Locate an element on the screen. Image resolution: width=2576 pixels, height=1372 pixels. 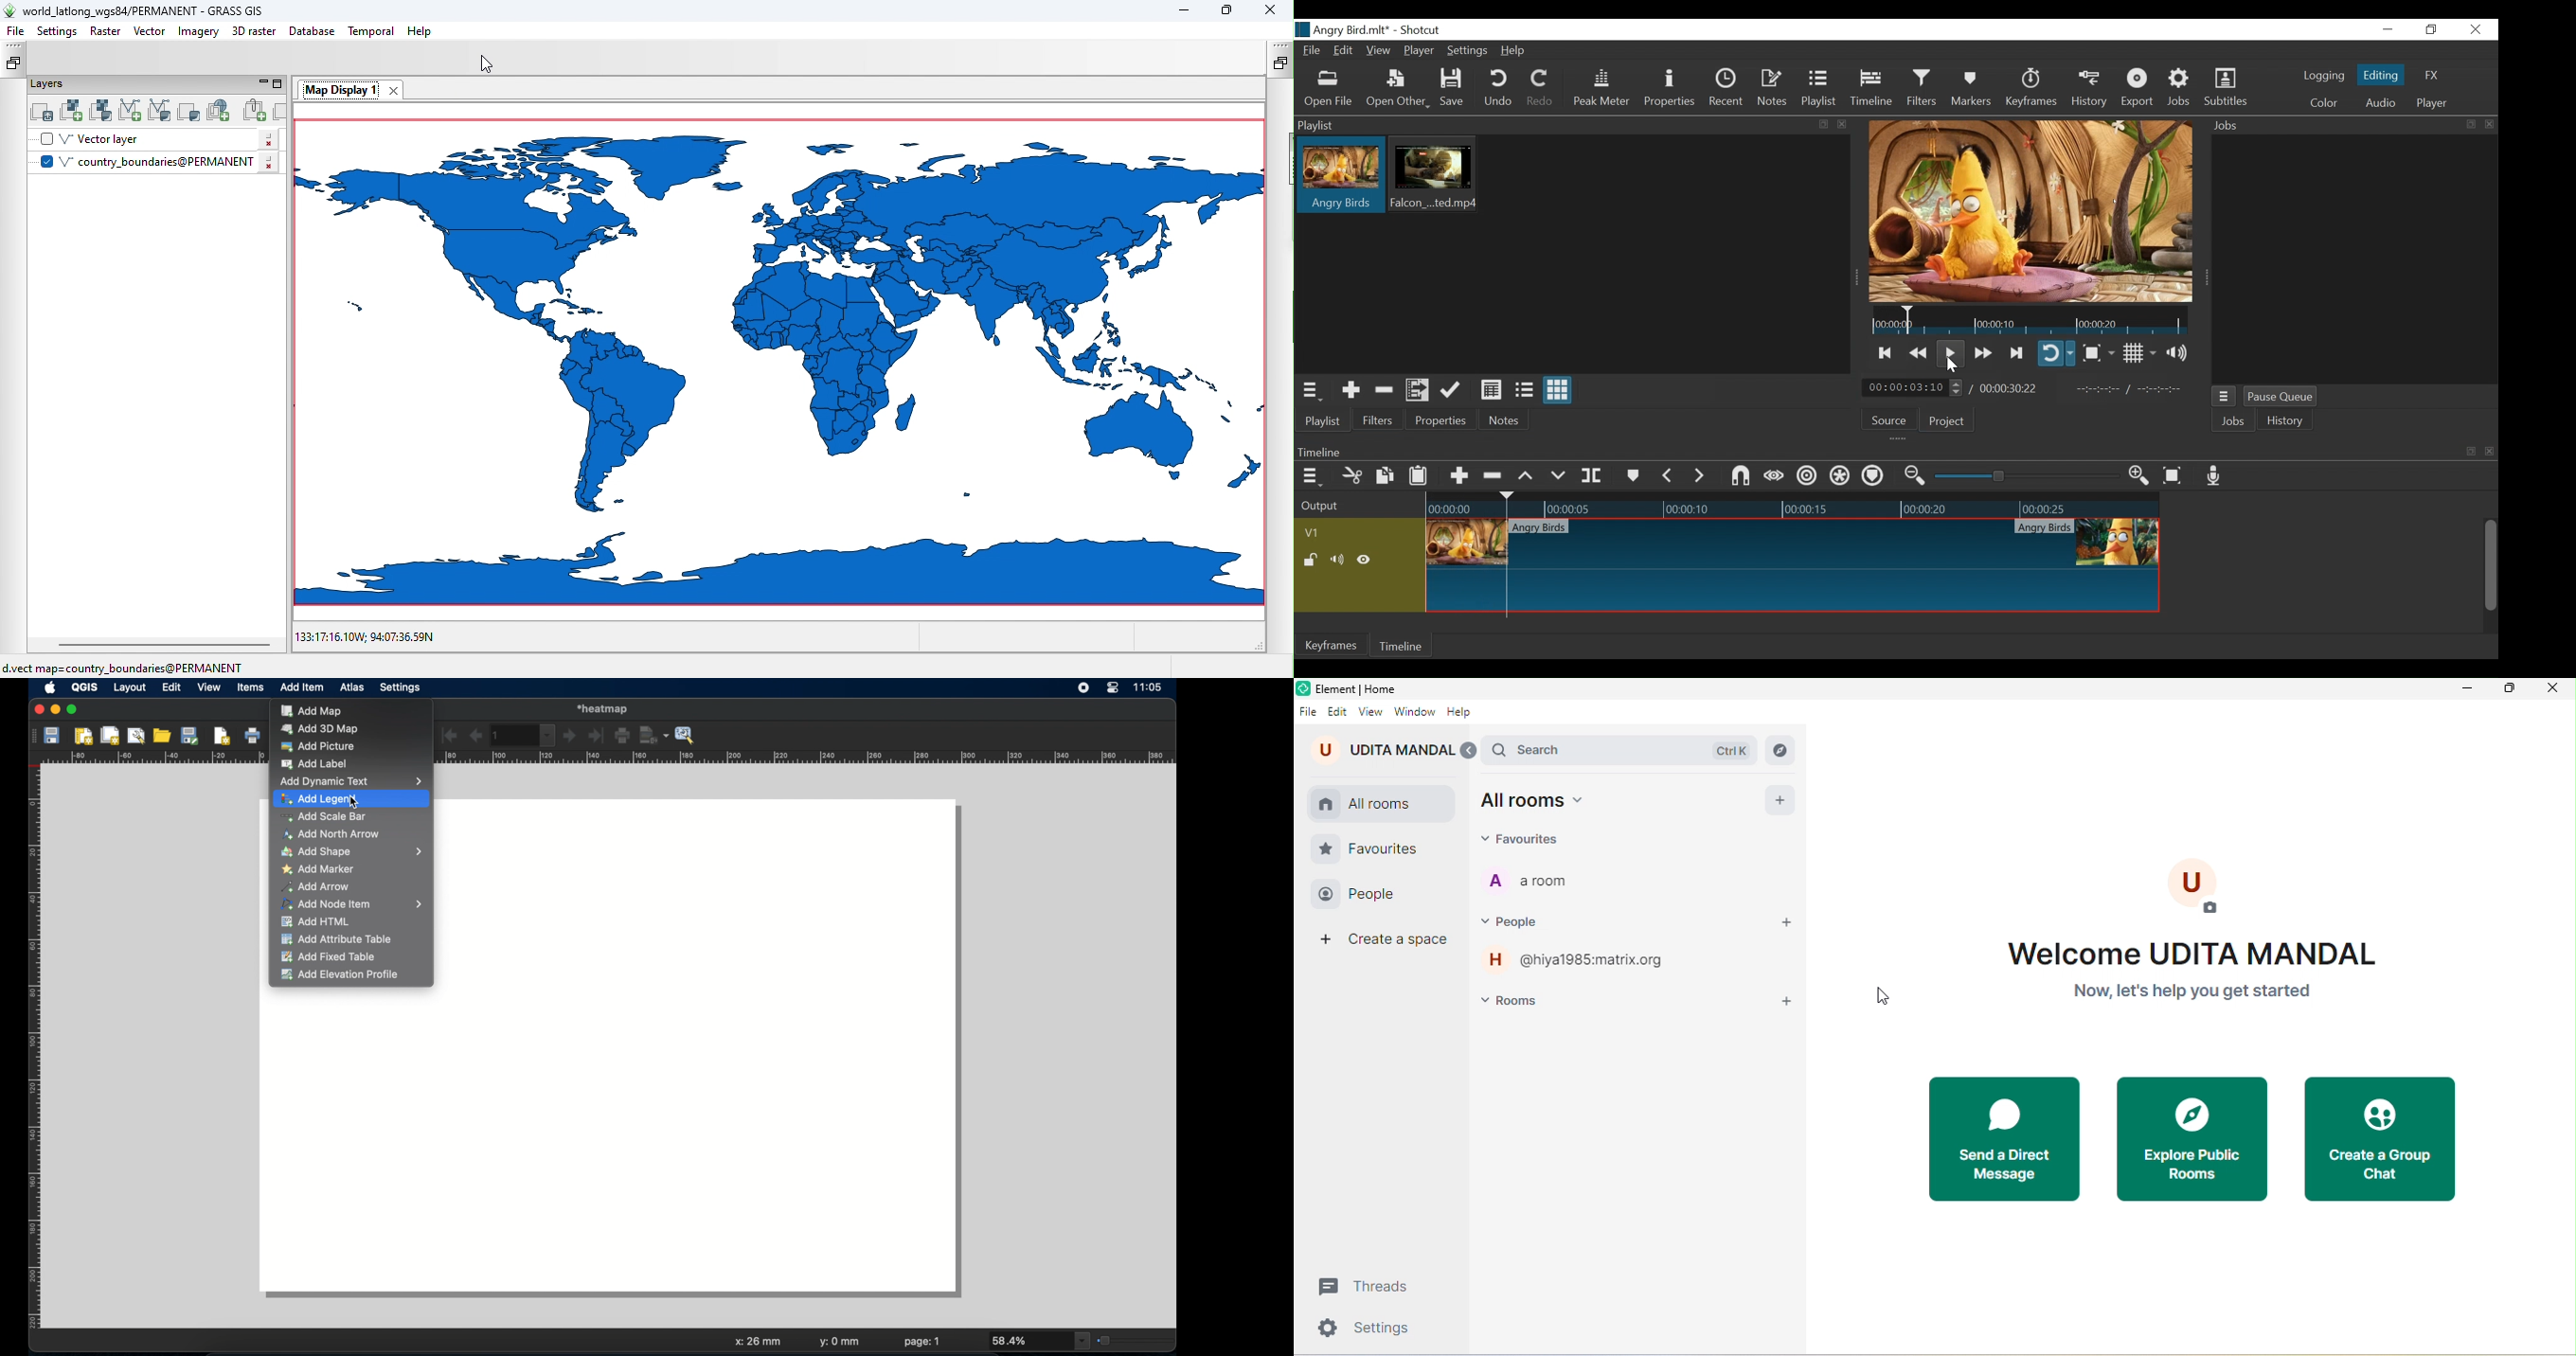
Add various vector map layers is located at coordinates (163, 111).